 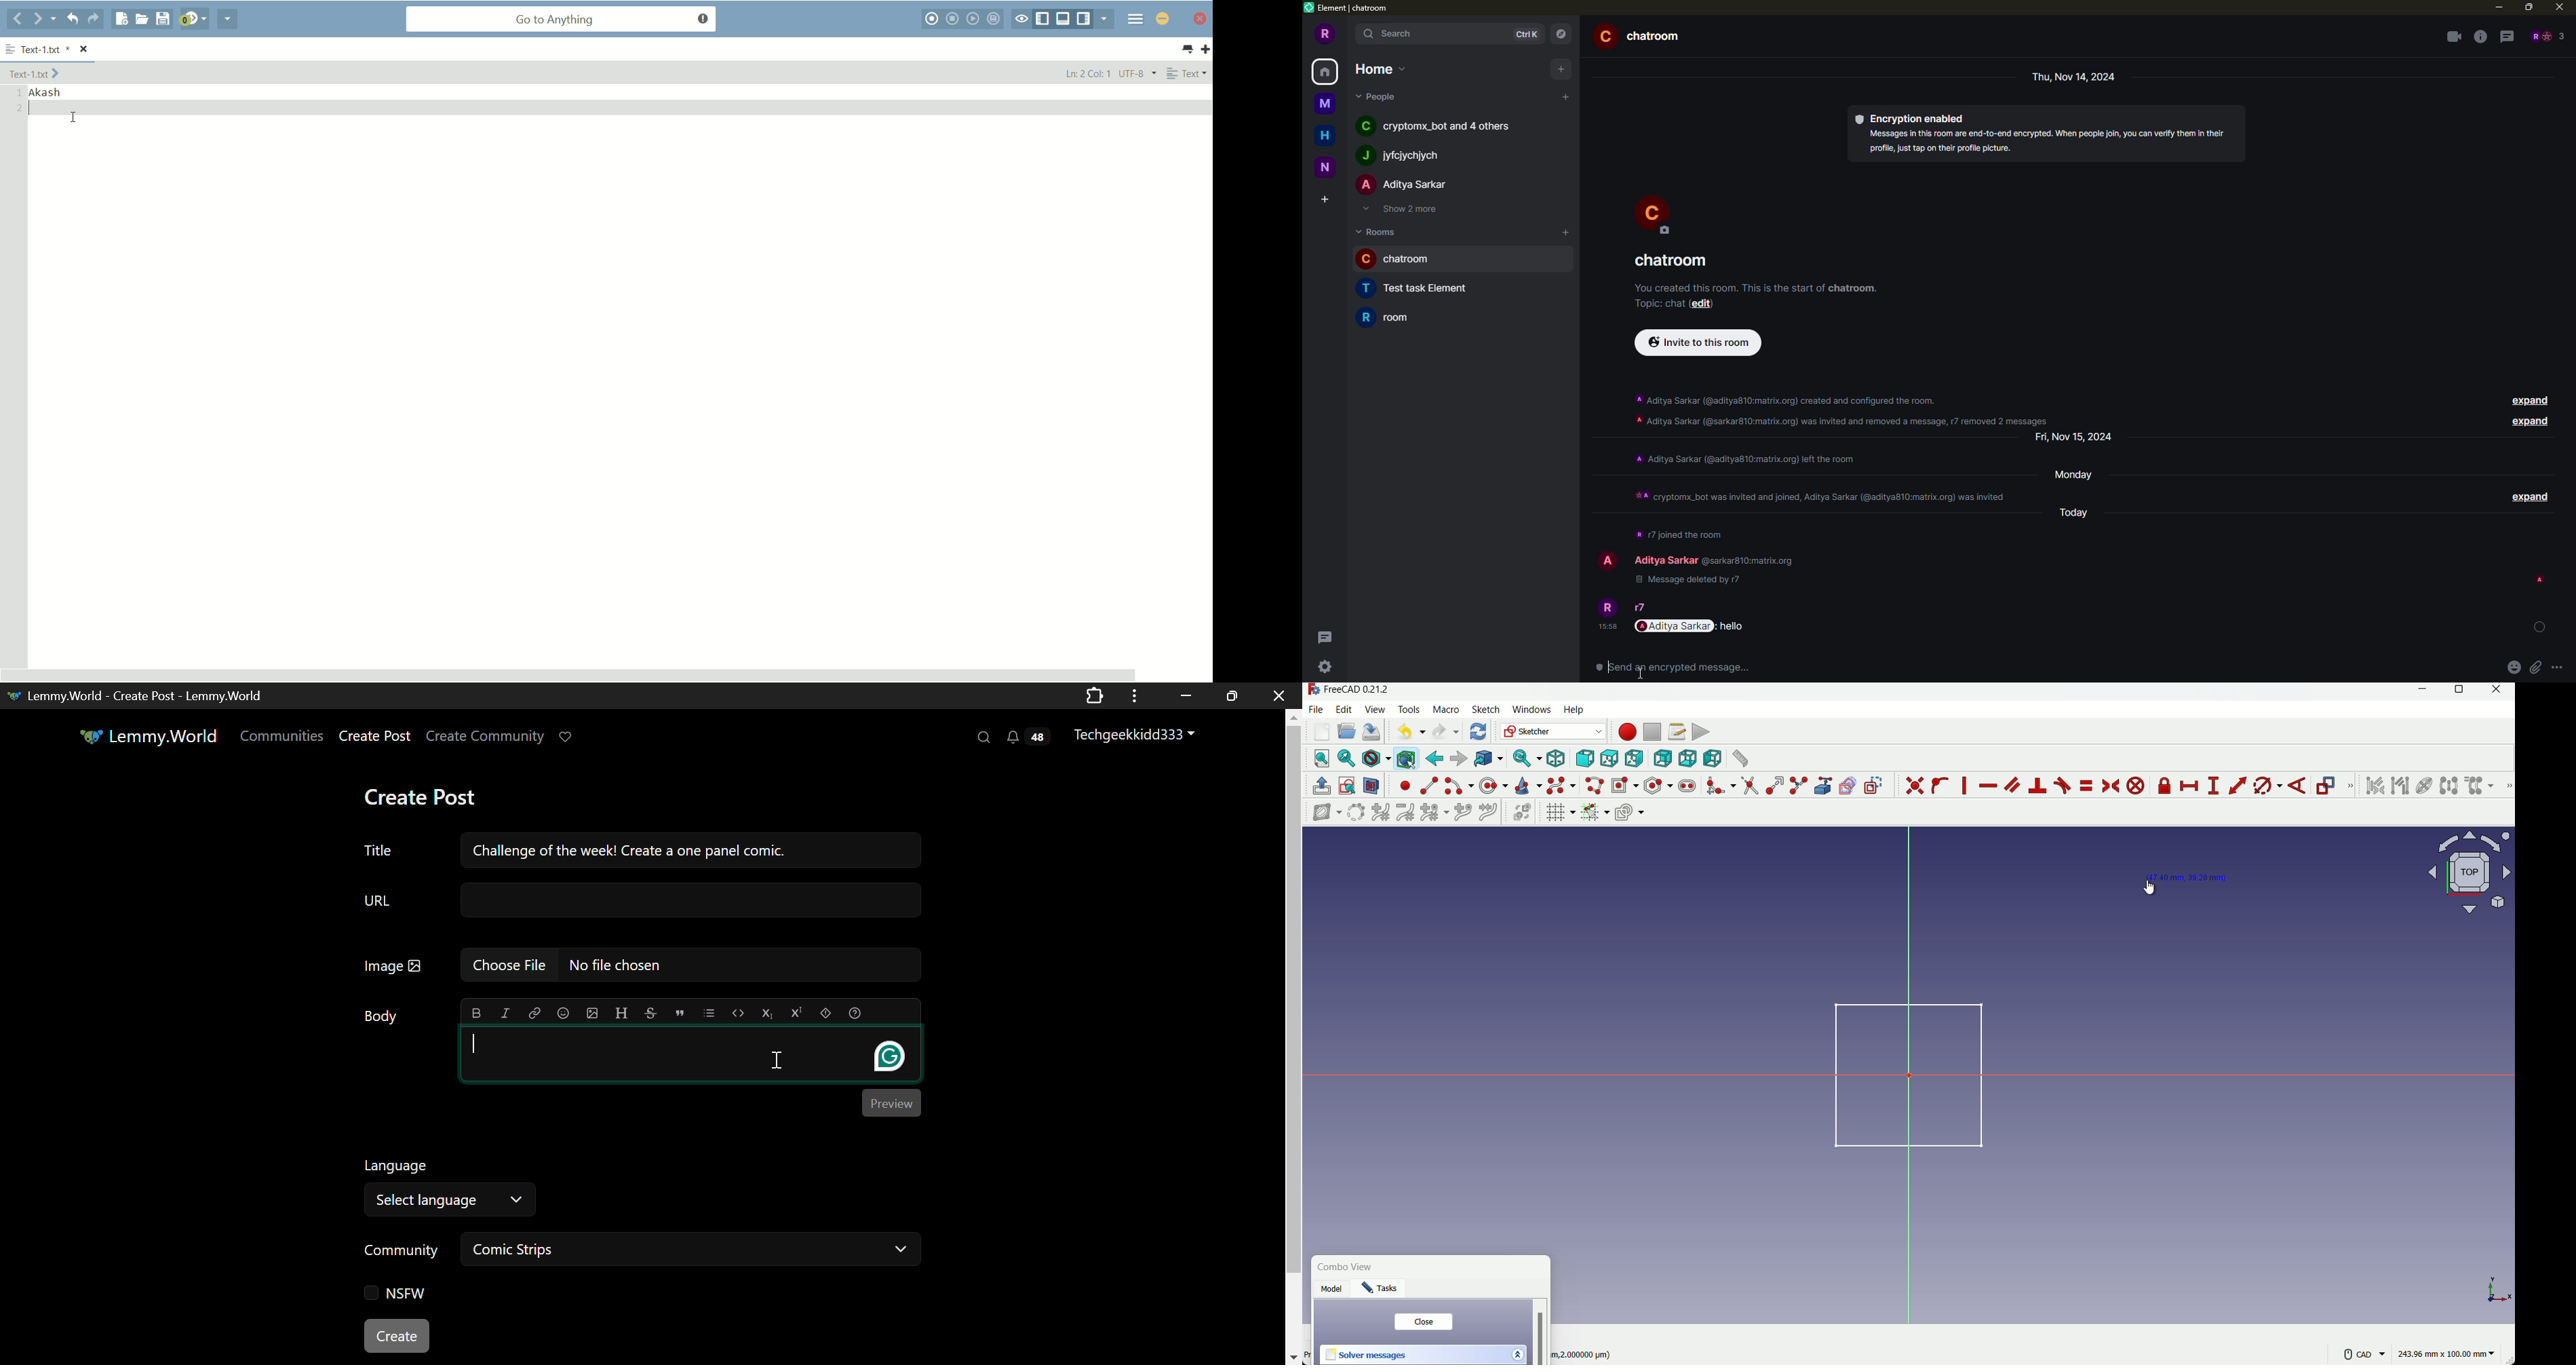 What do you see at coordinates (399, 1337) in the screenshot?
I see `Create` at bounding box center [399, 1337].